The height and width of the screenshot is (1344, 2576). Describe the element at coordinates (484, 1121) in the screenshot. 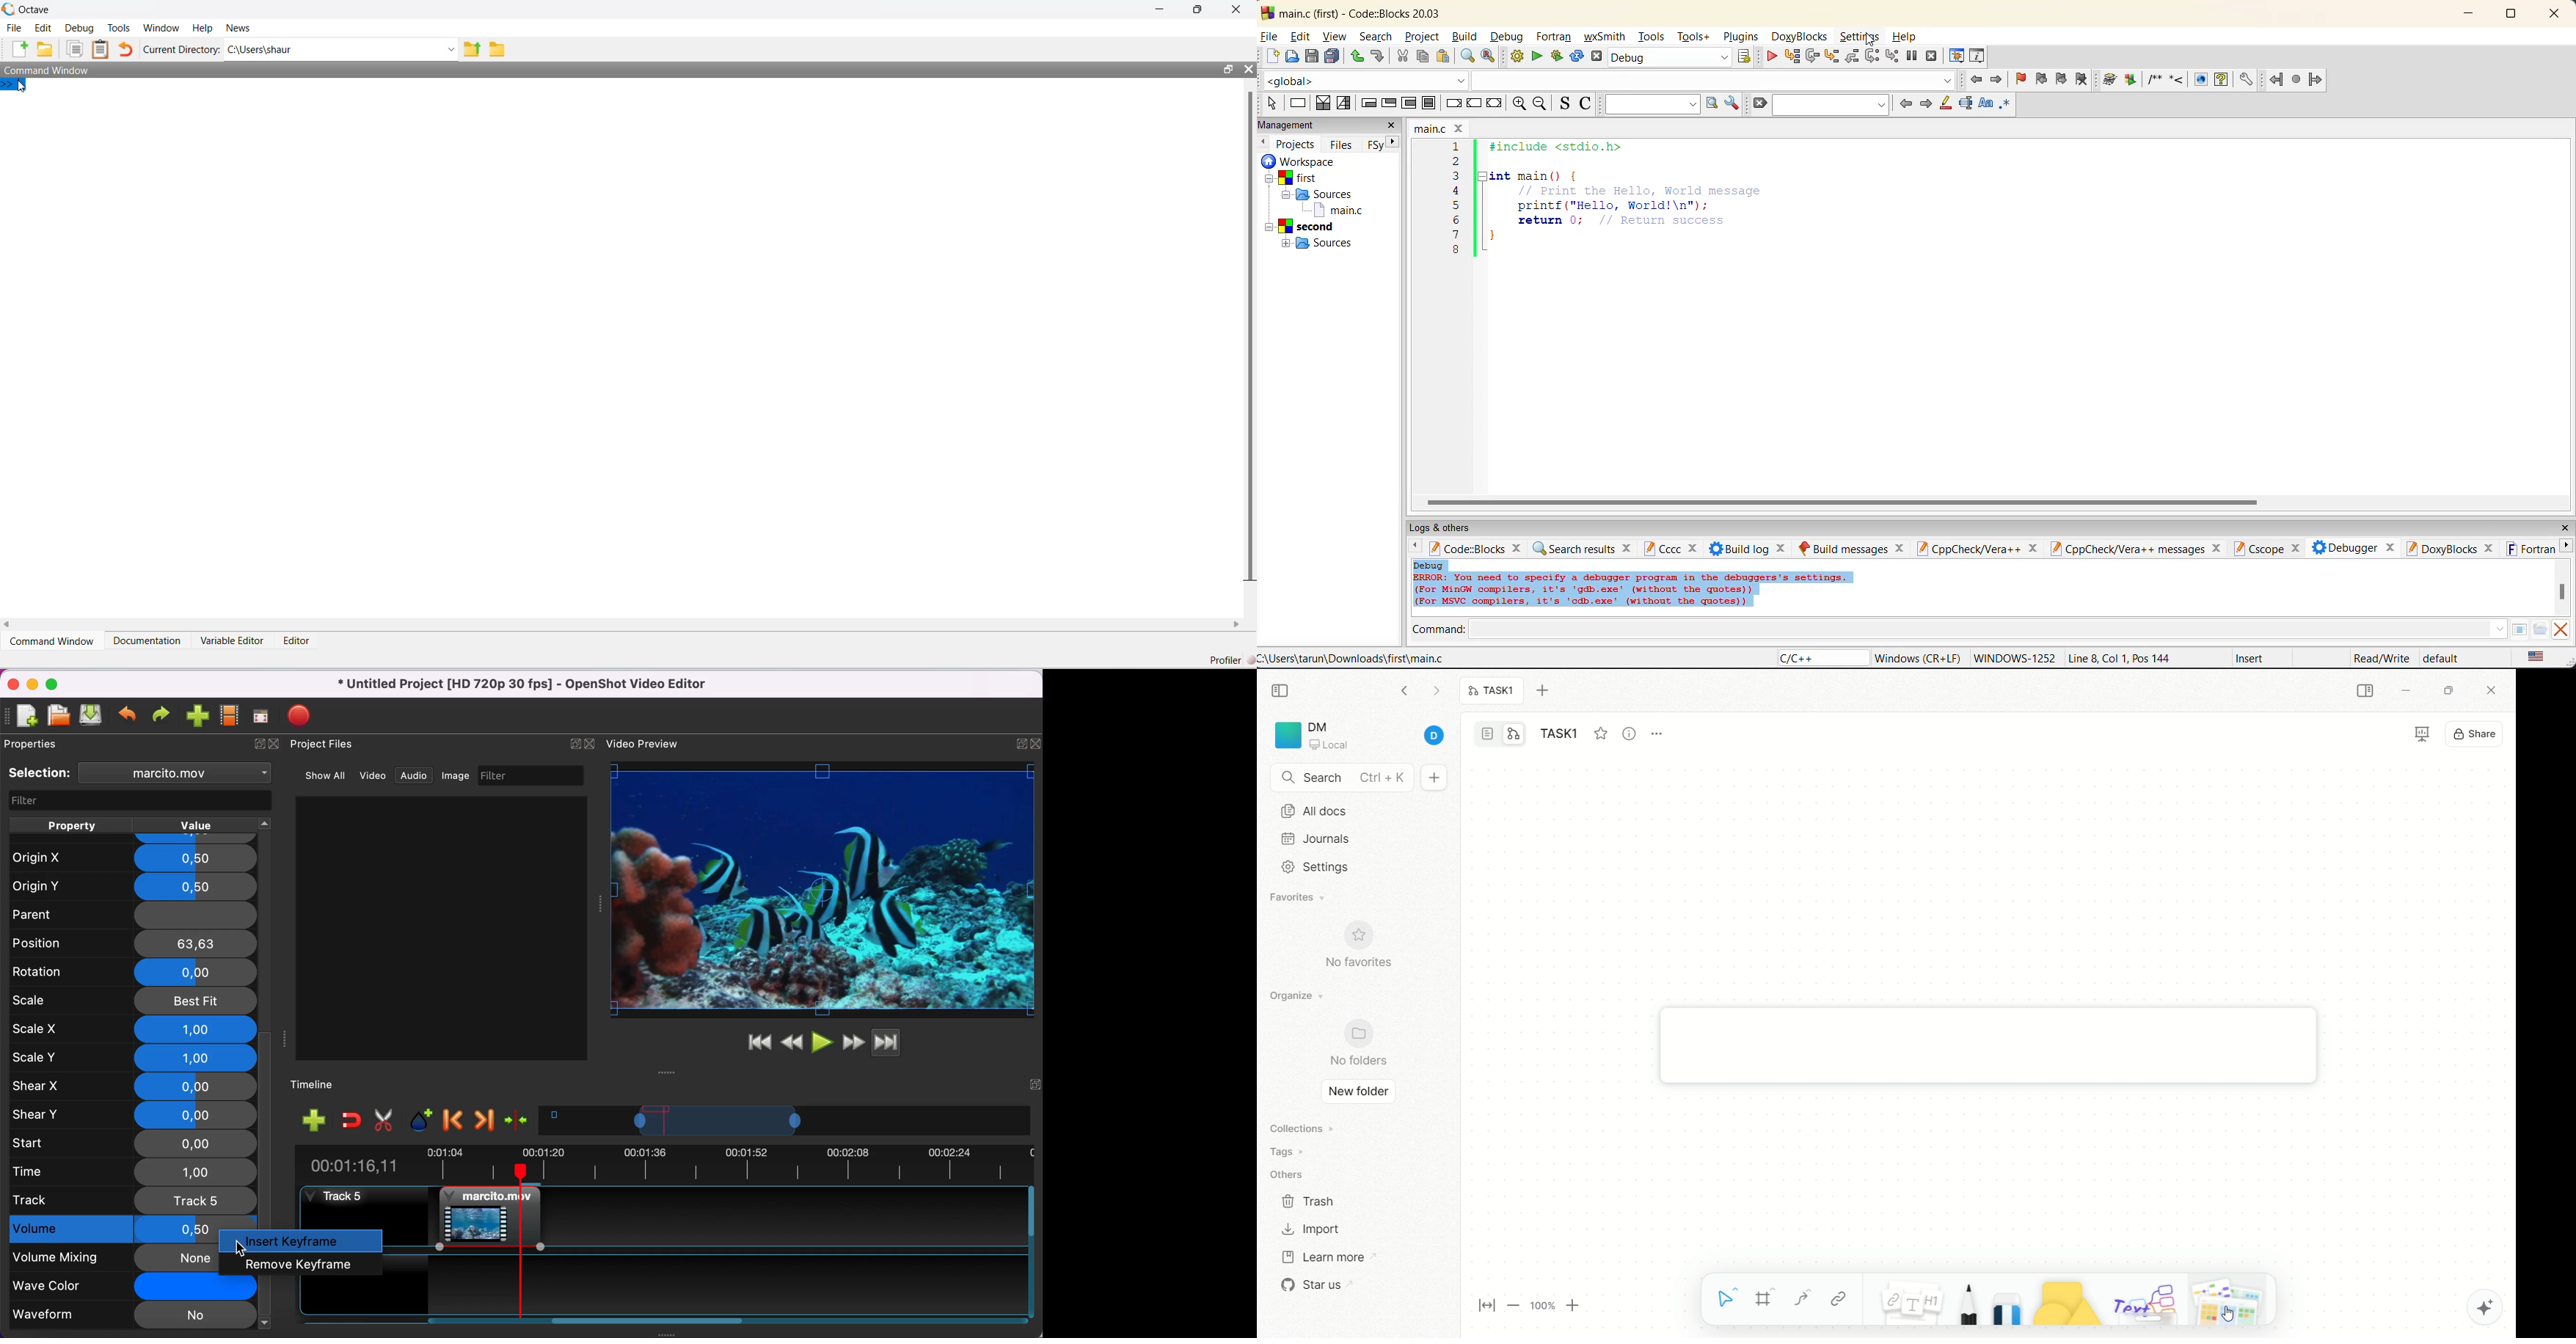

I see `next marker` at that location.